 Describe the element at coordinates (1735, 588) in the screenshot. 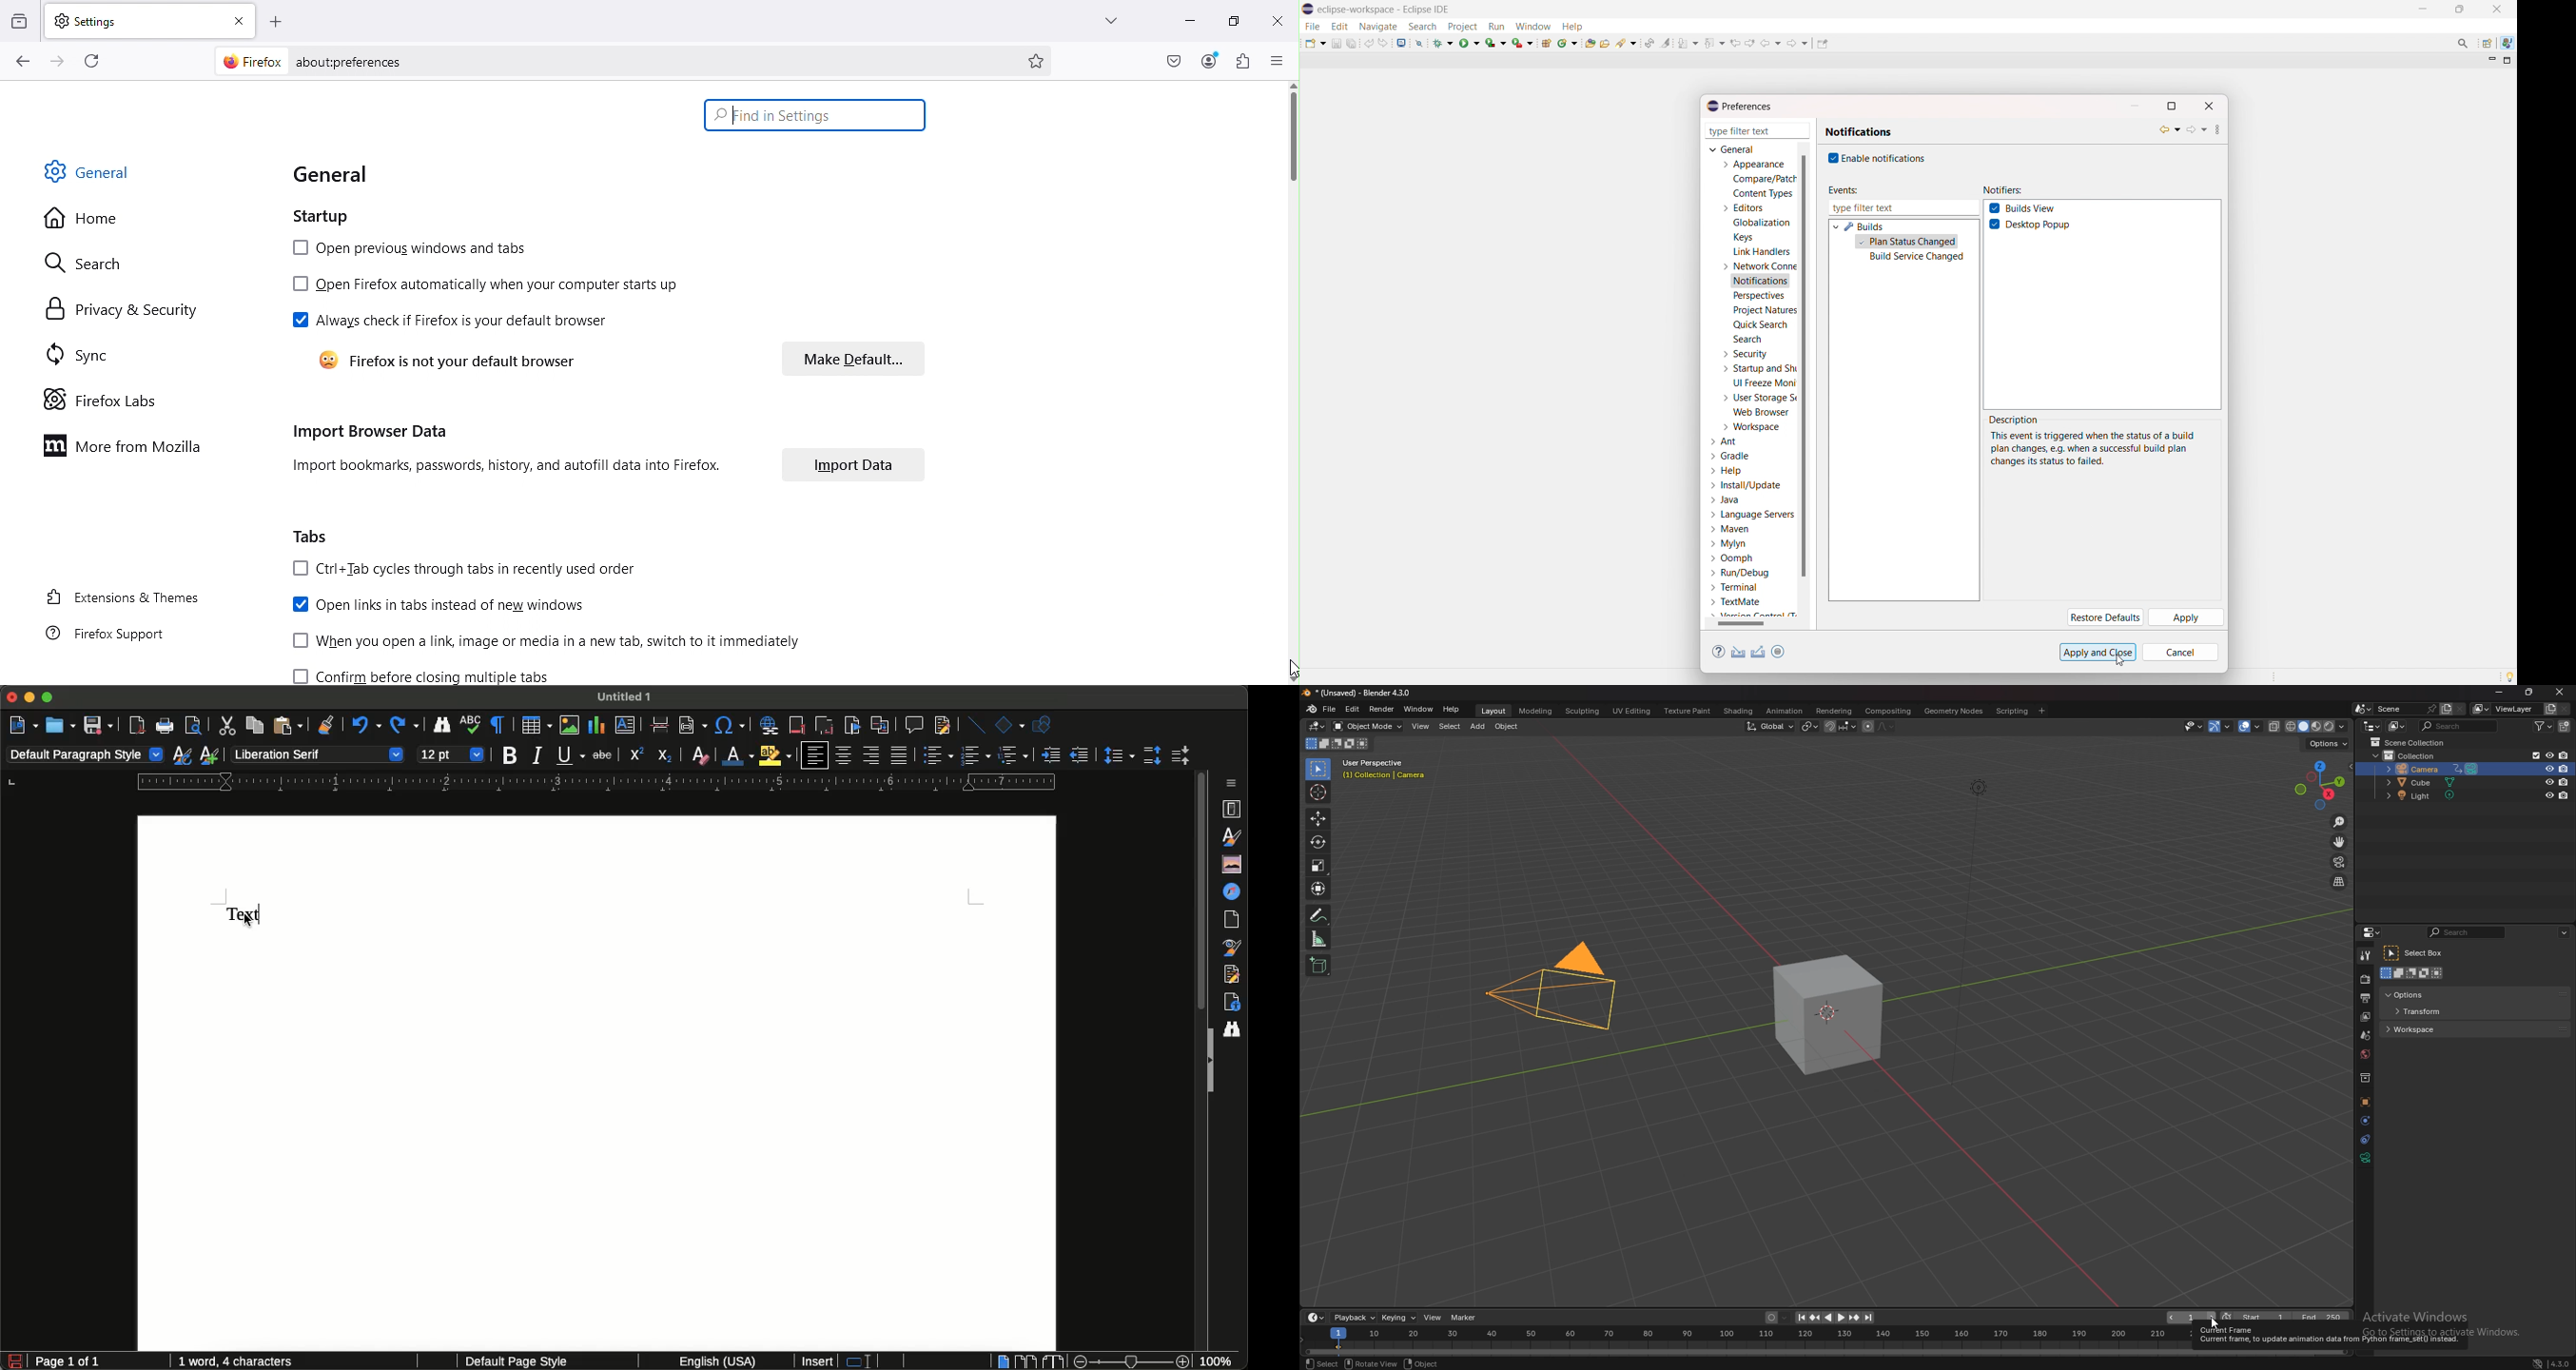

I see `terminal` at that location.